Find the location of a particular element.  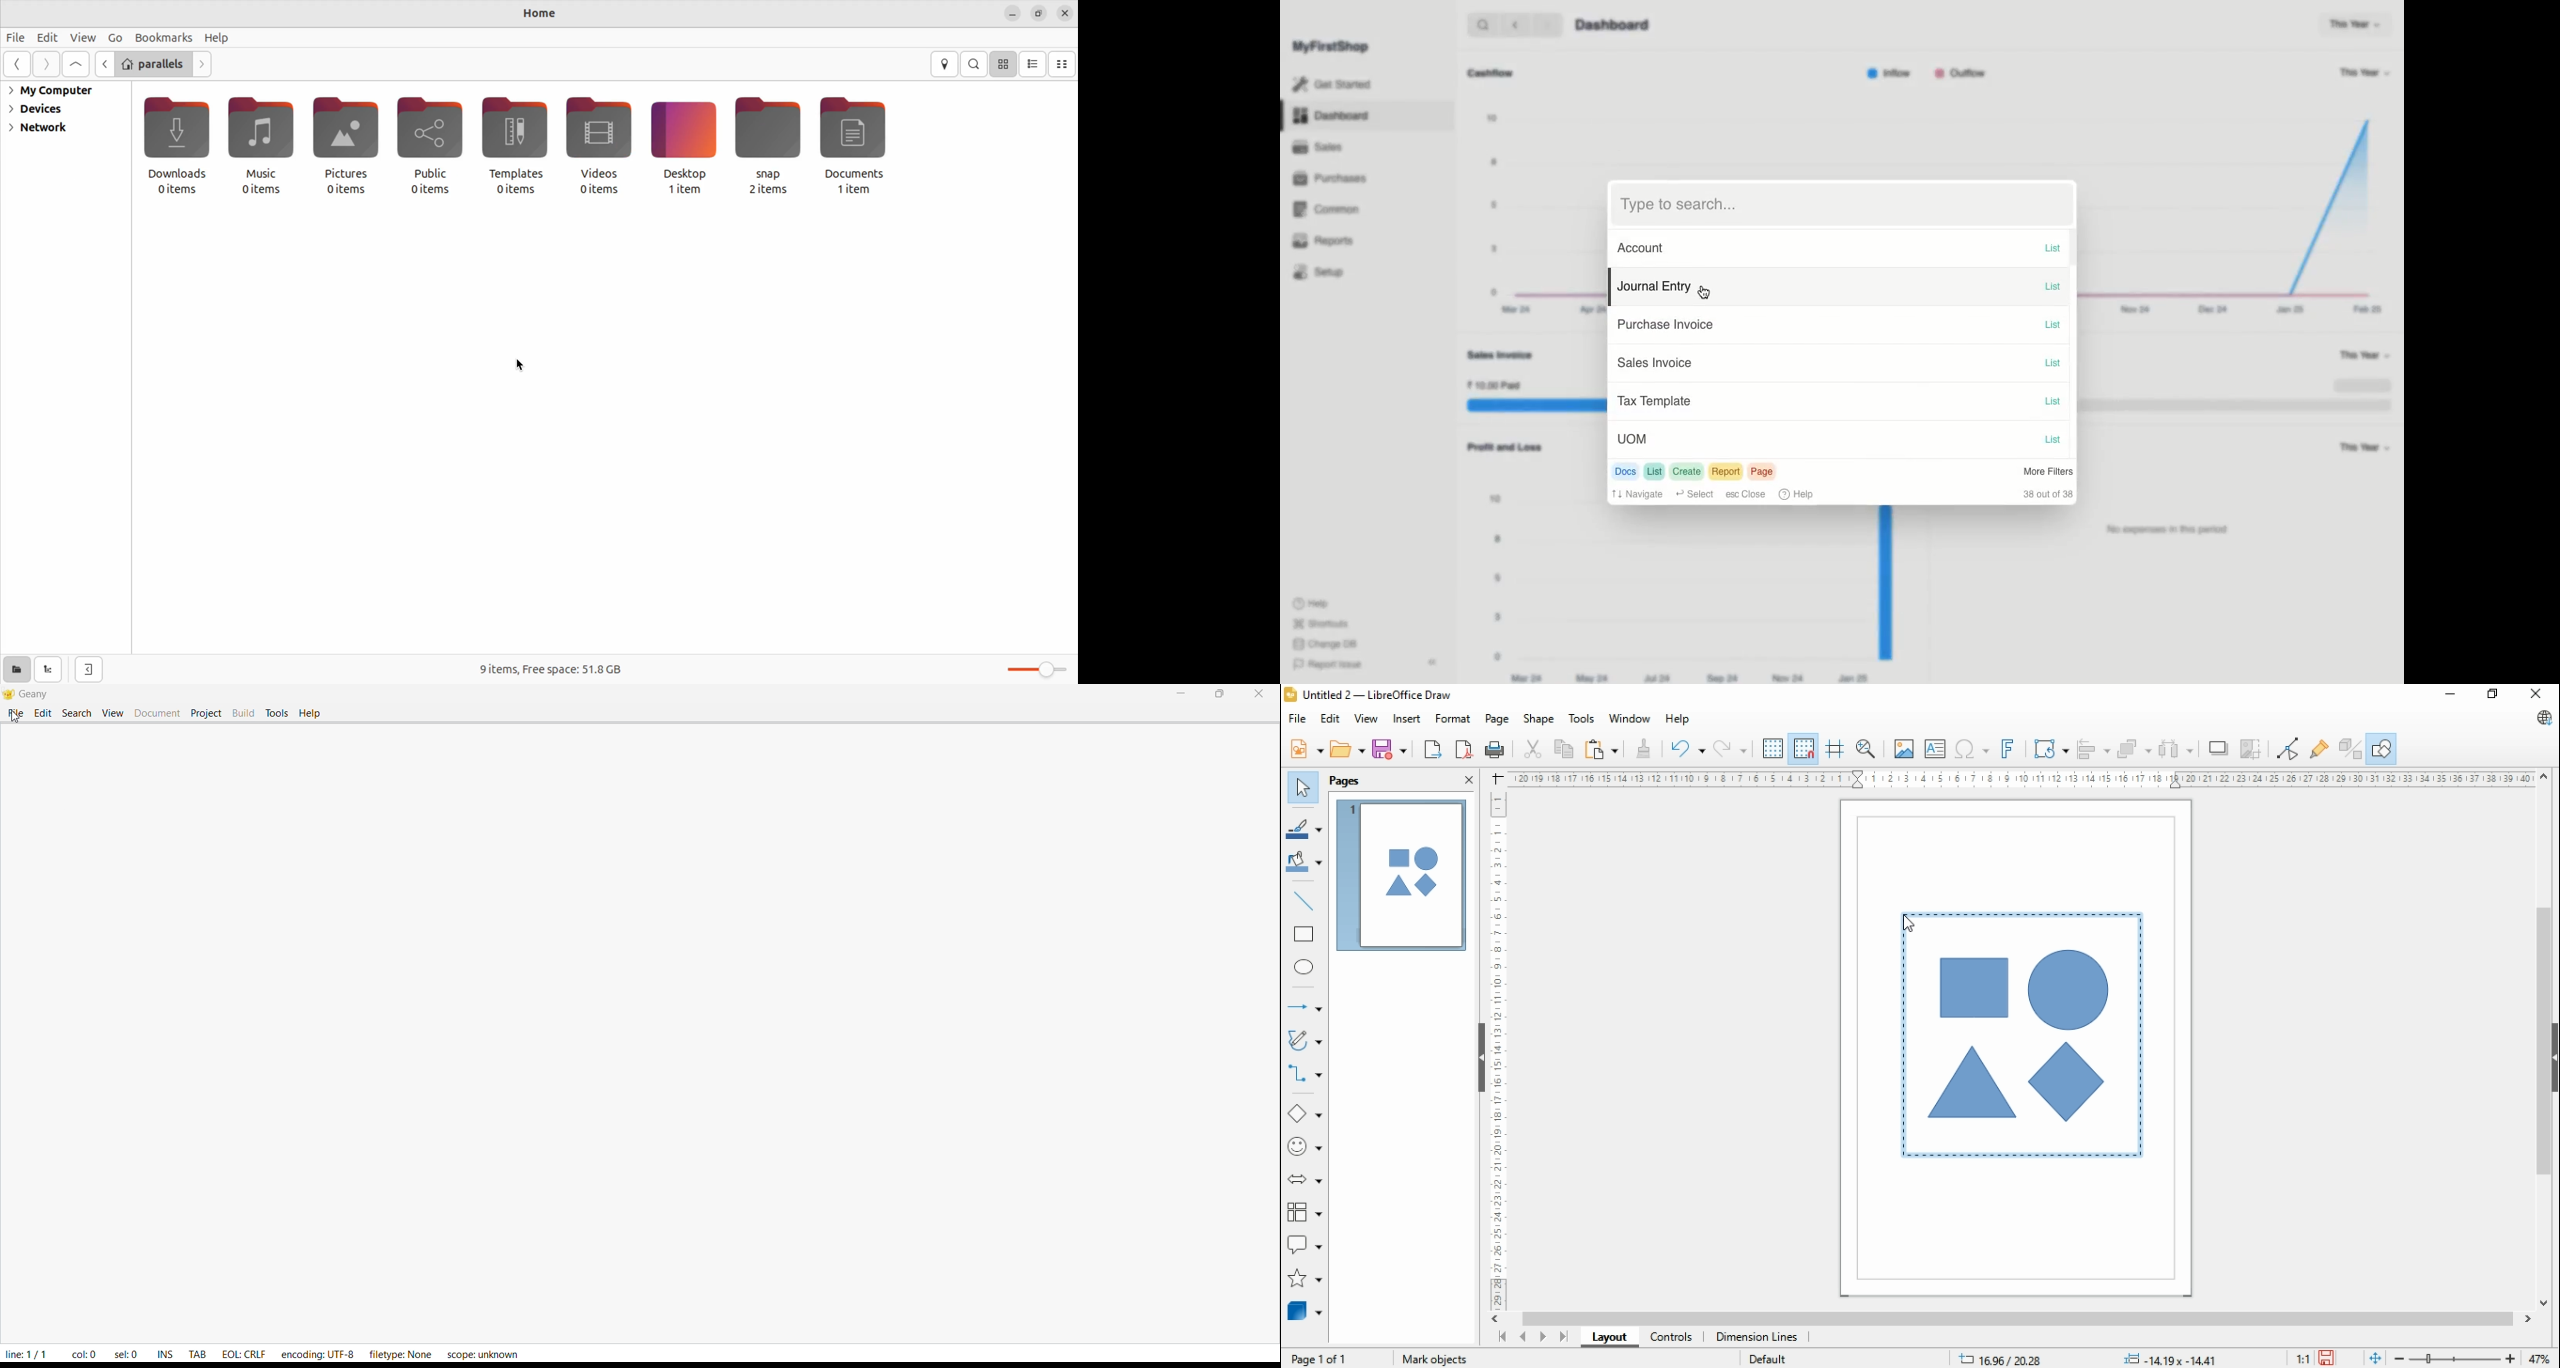

Report is located at coordinates (1724, 471).